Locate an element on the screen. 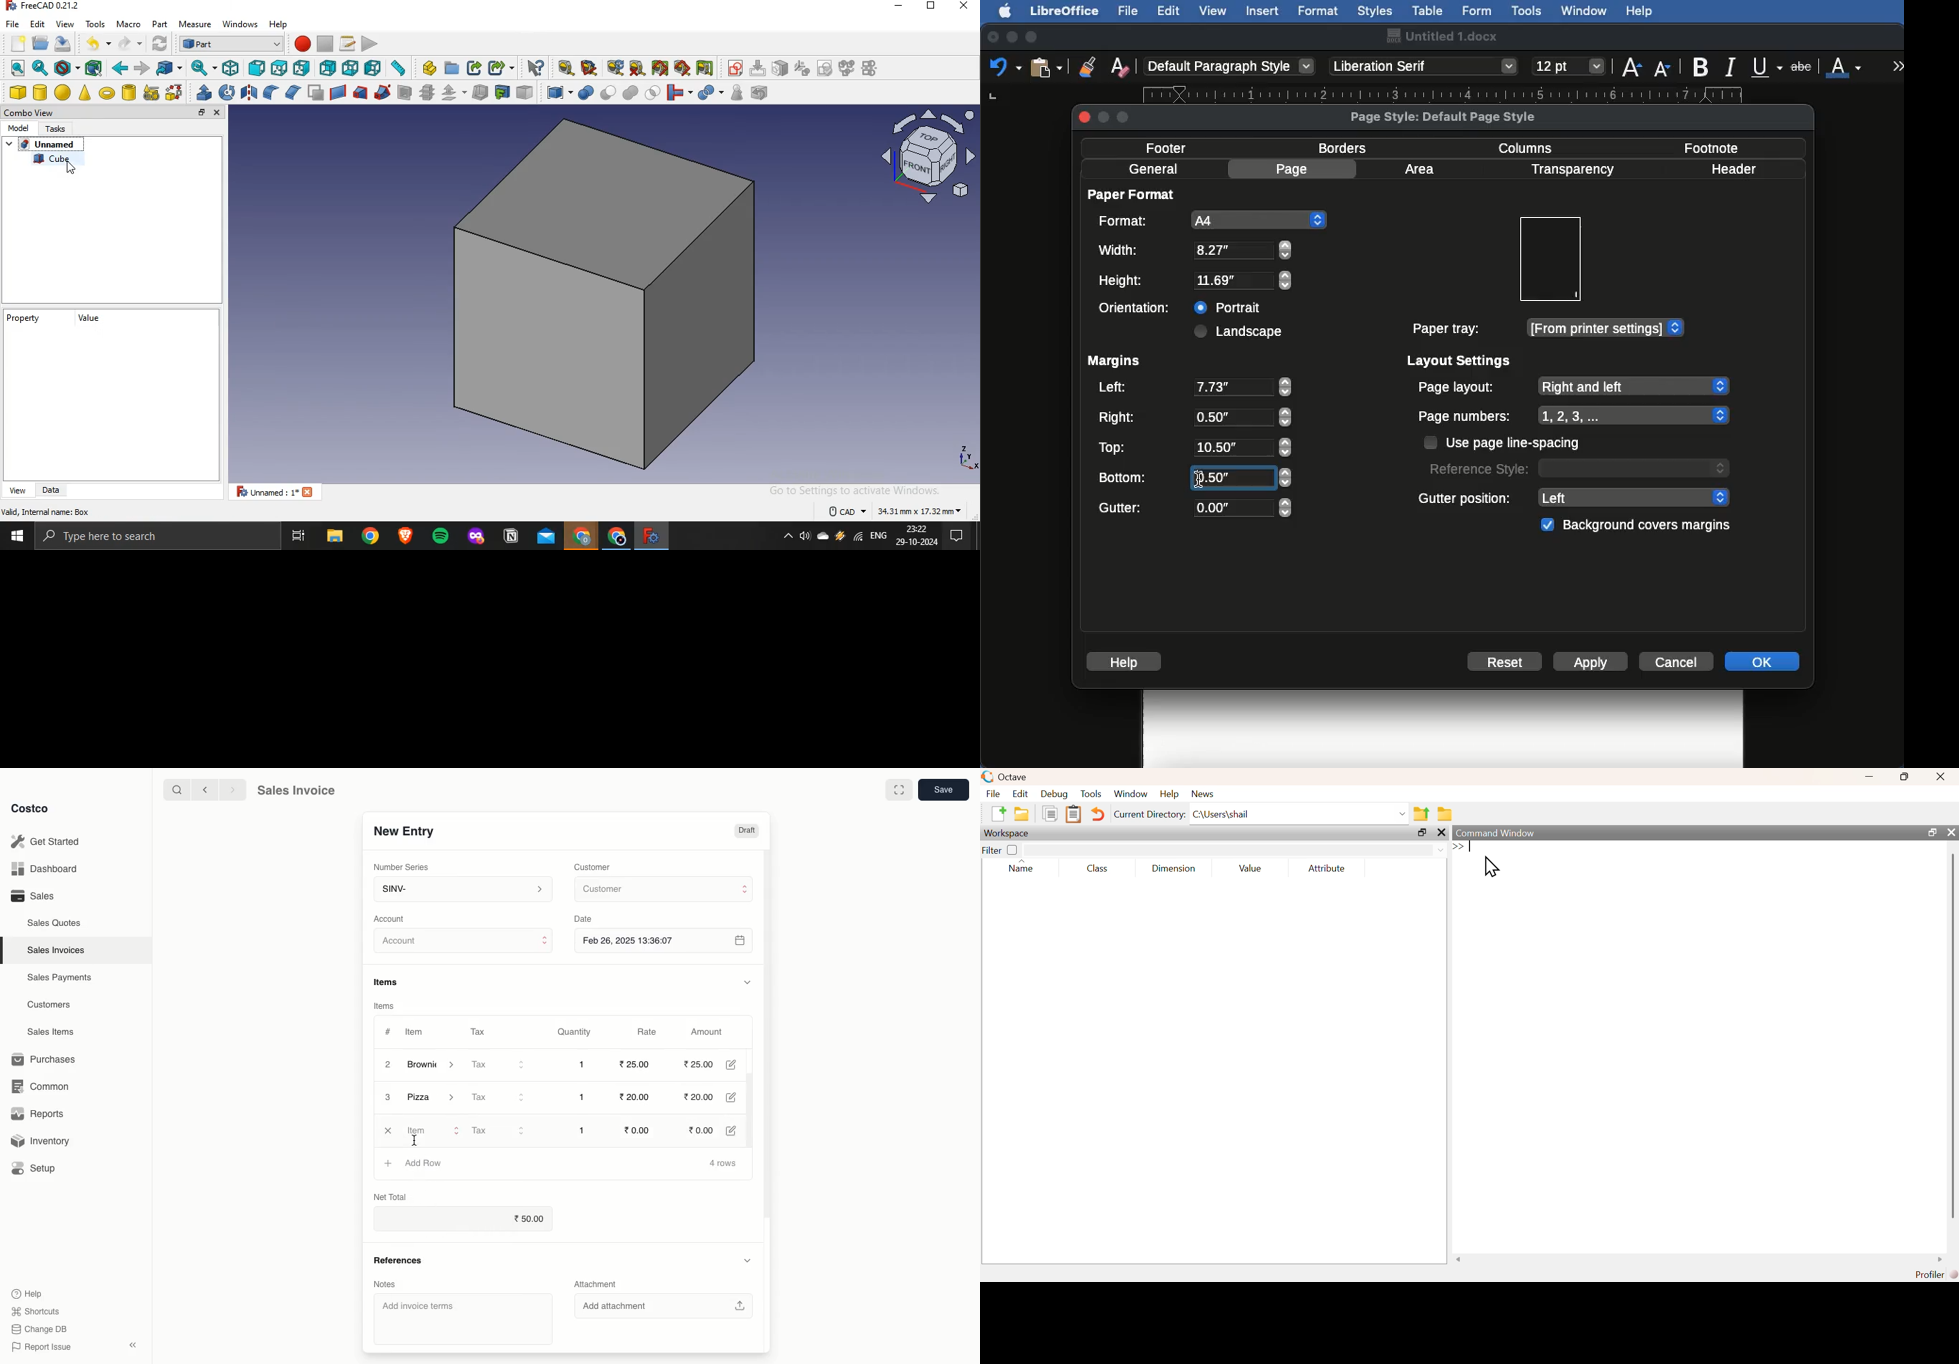 The height and width of the screenshot is (1372, 1960). Italics is located at coordinates (1734, 65).